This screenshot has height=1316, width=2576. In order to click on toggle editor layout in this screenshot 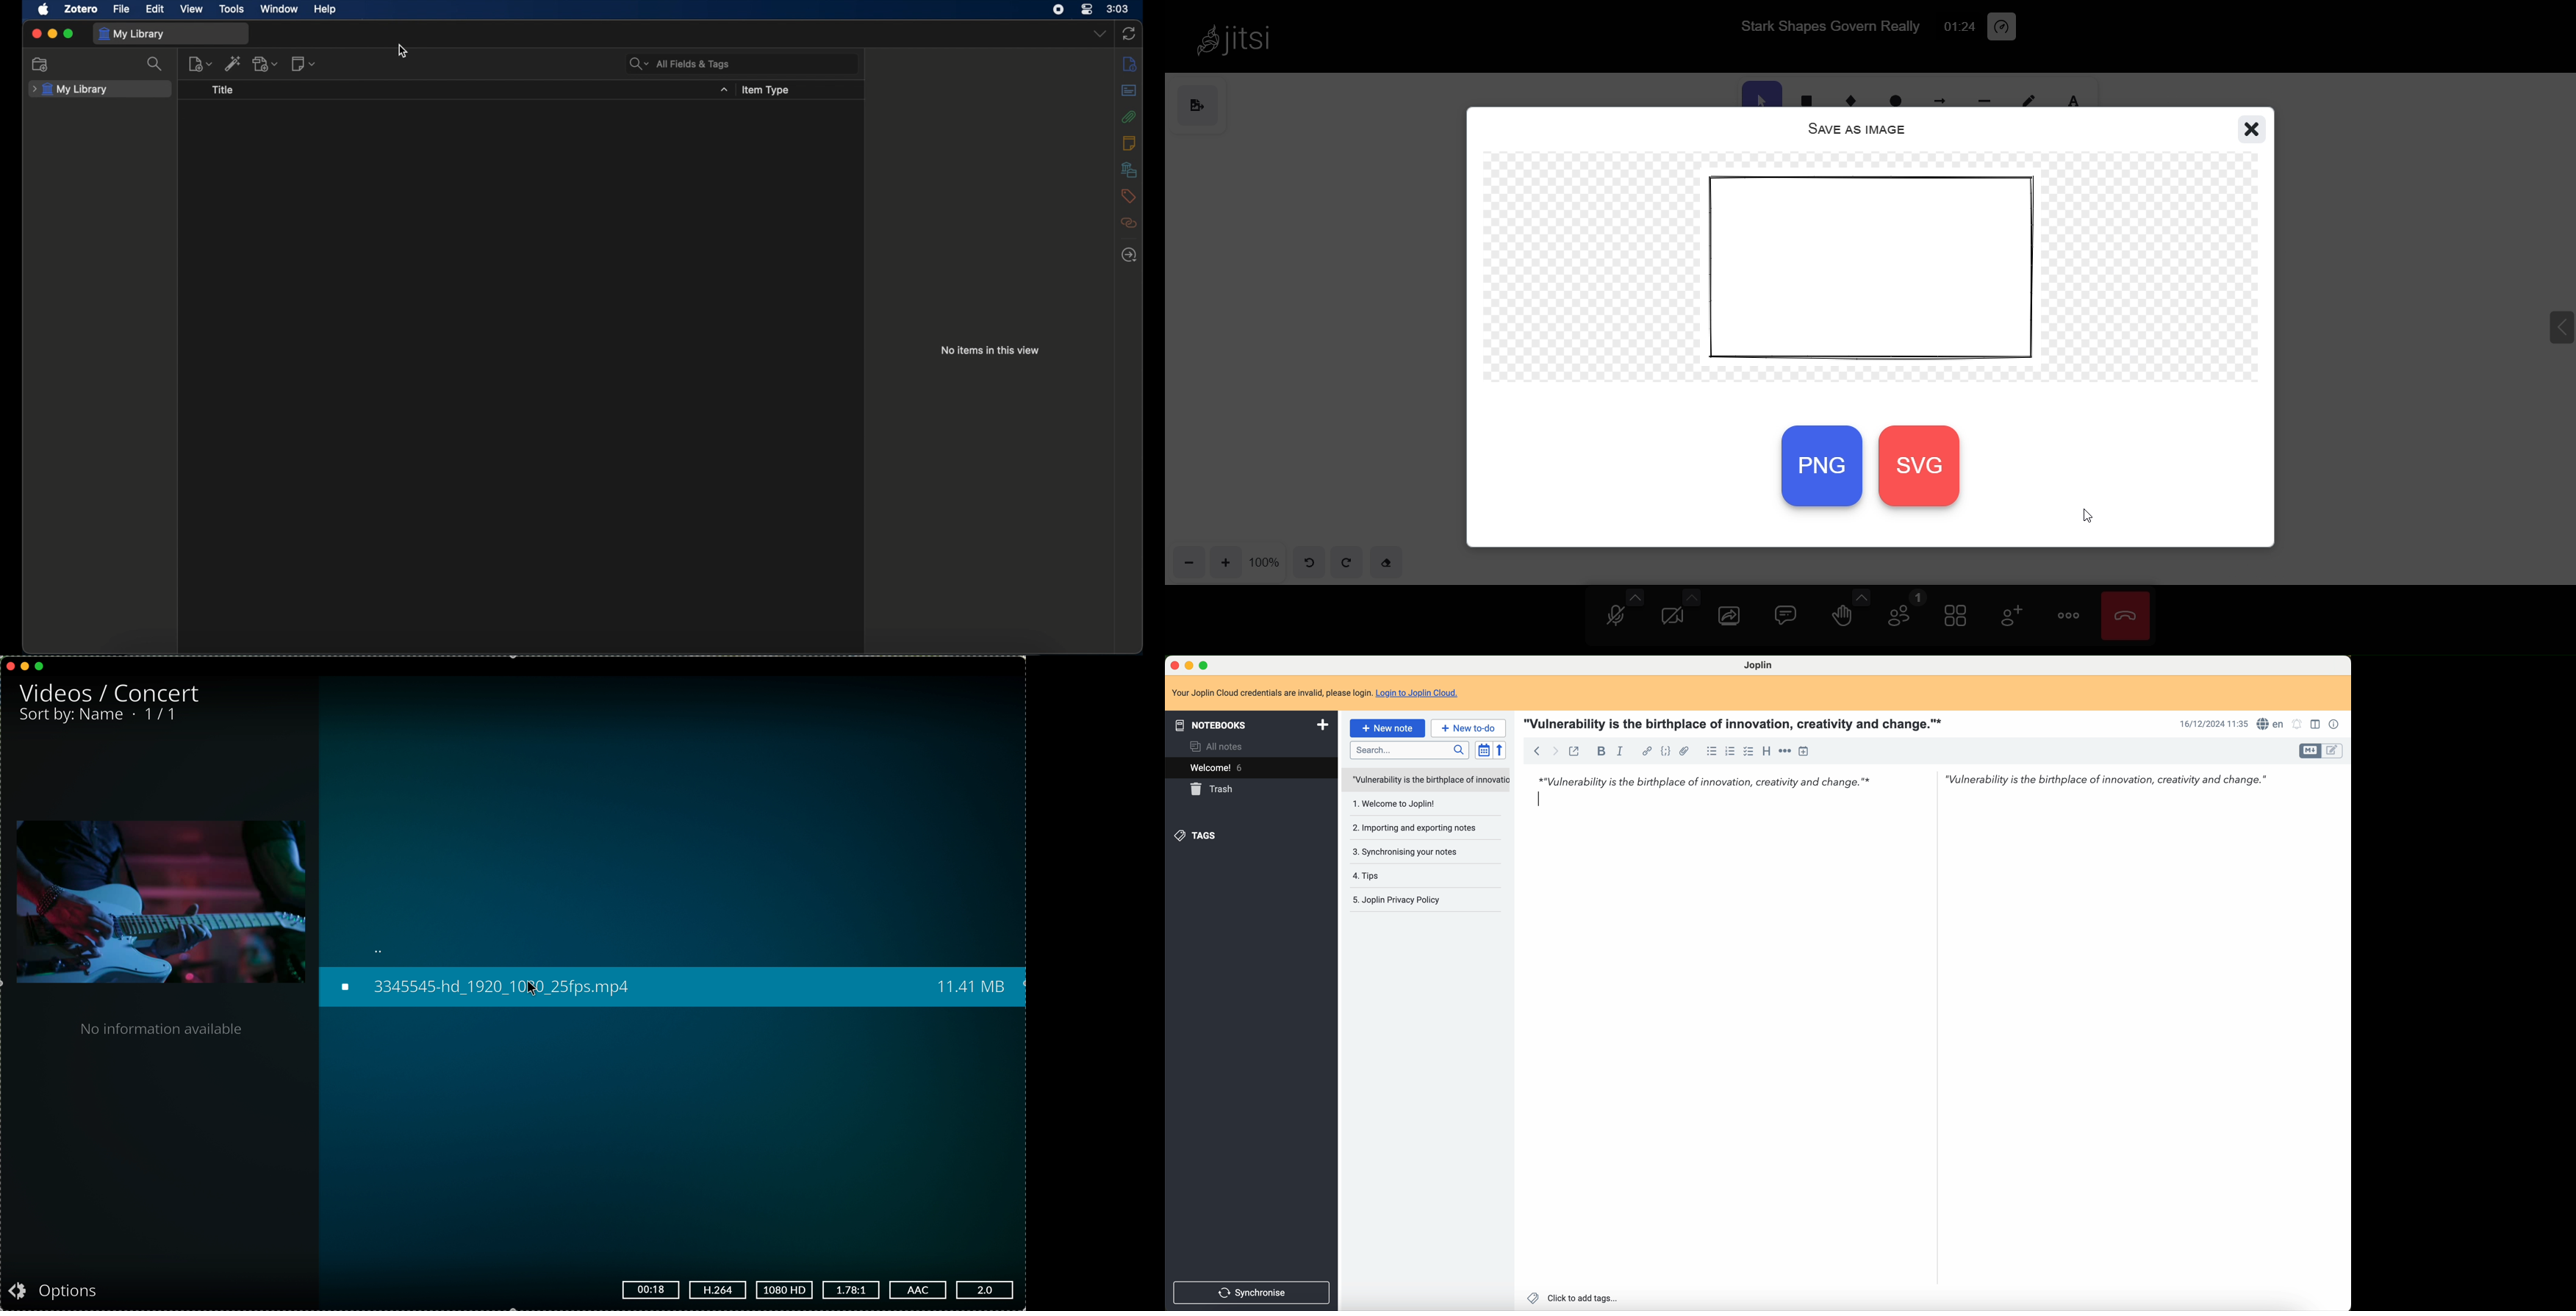, I will do `click(2315, 726)`.